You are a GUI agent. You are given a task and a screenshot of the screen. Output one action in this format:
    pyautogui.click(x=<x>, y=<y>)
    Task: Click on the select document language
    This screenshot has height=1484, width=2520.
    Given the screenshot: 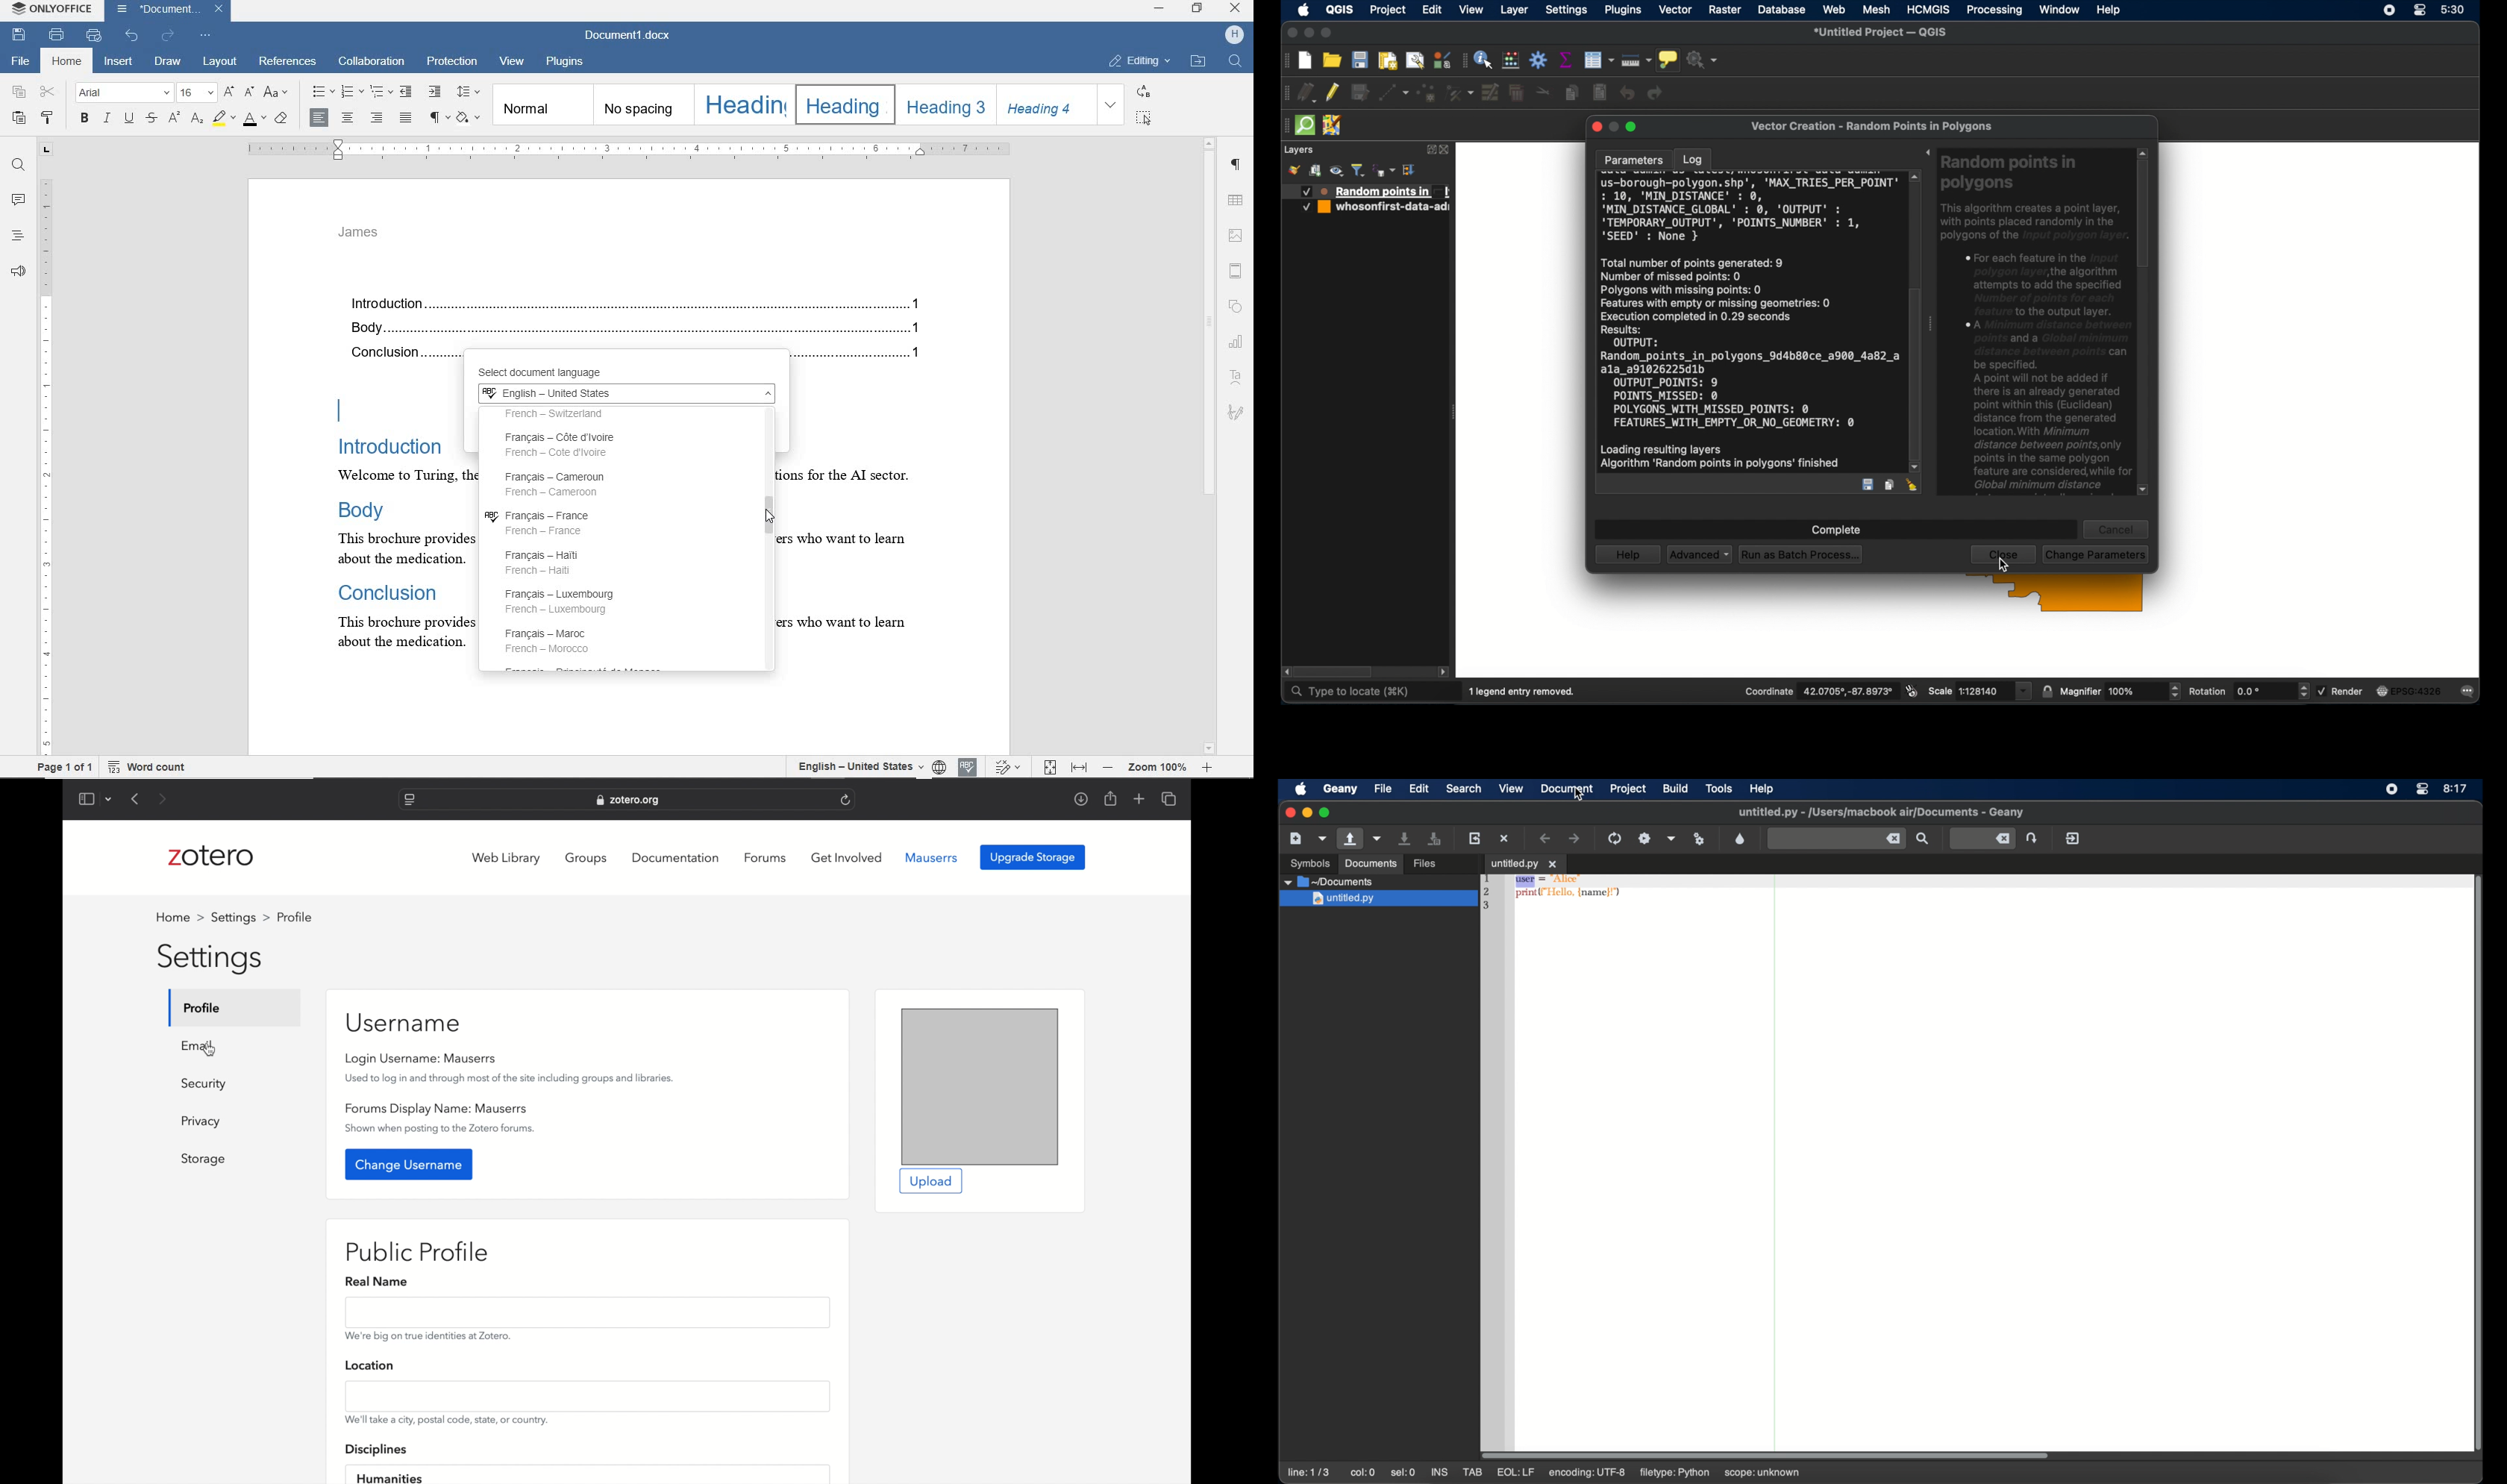 What is the action you would take?
    pyautogui.click(x=561, y=373)
    